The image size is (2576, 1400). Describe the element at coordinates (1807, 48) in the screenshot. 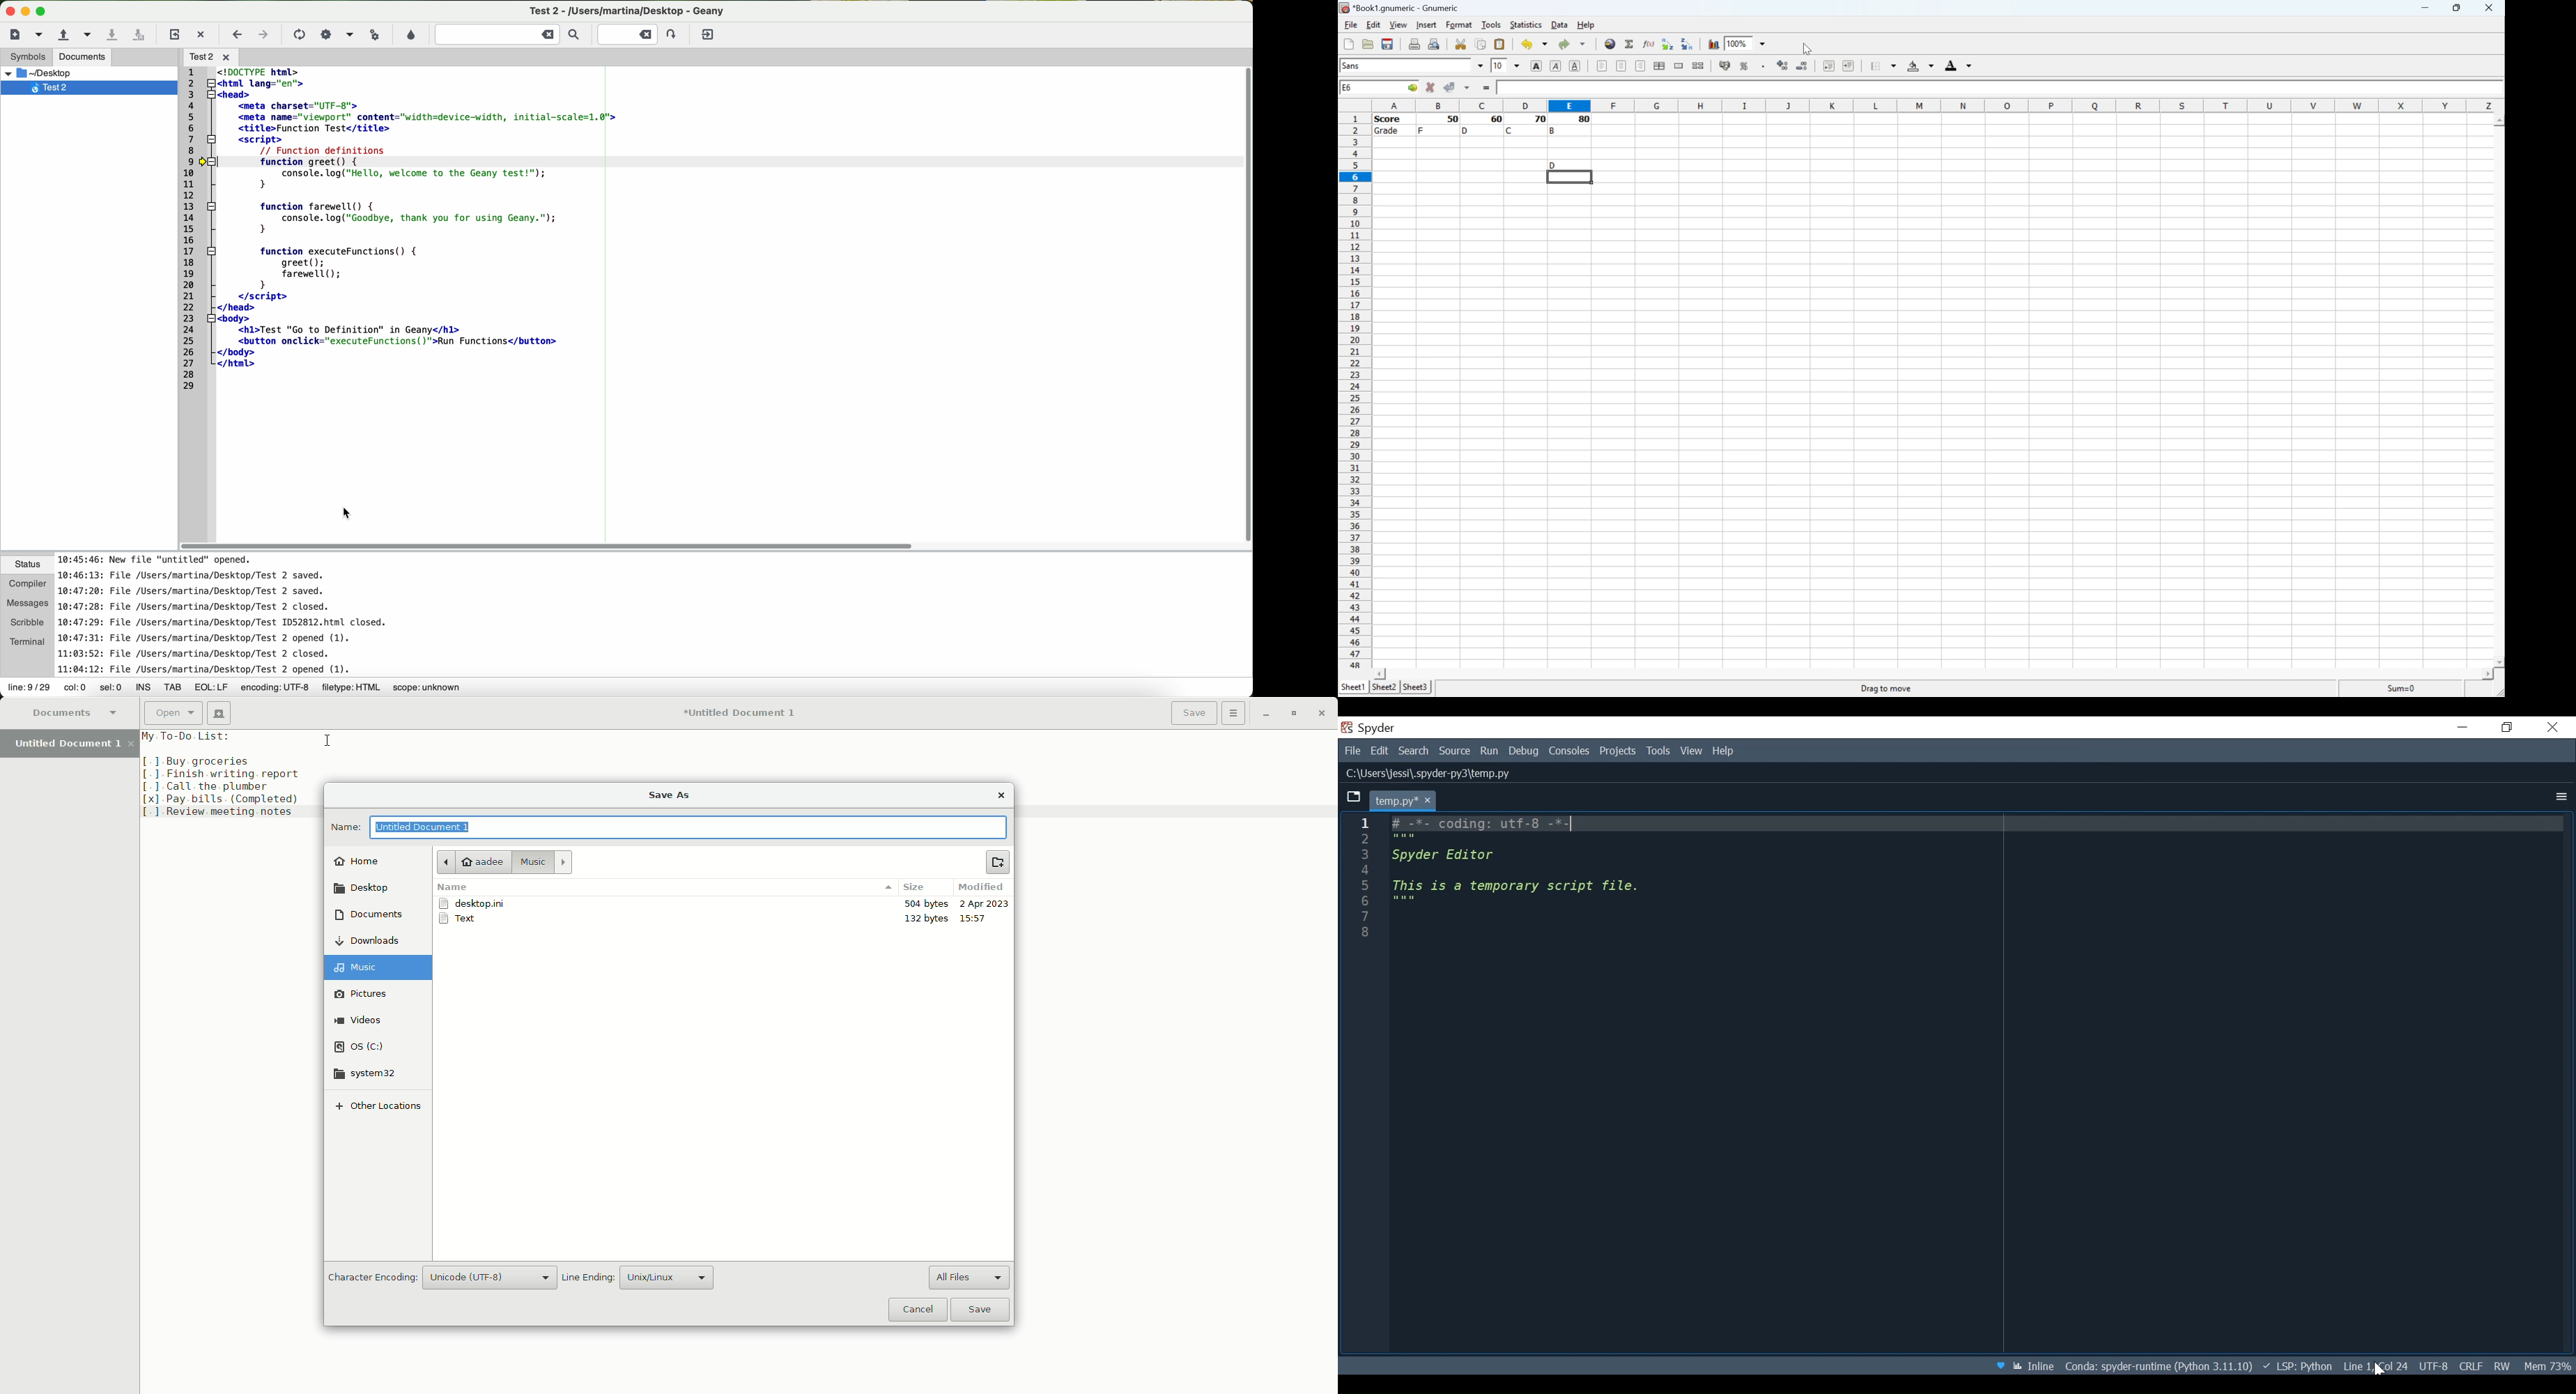

I see `Cursor` at that location.